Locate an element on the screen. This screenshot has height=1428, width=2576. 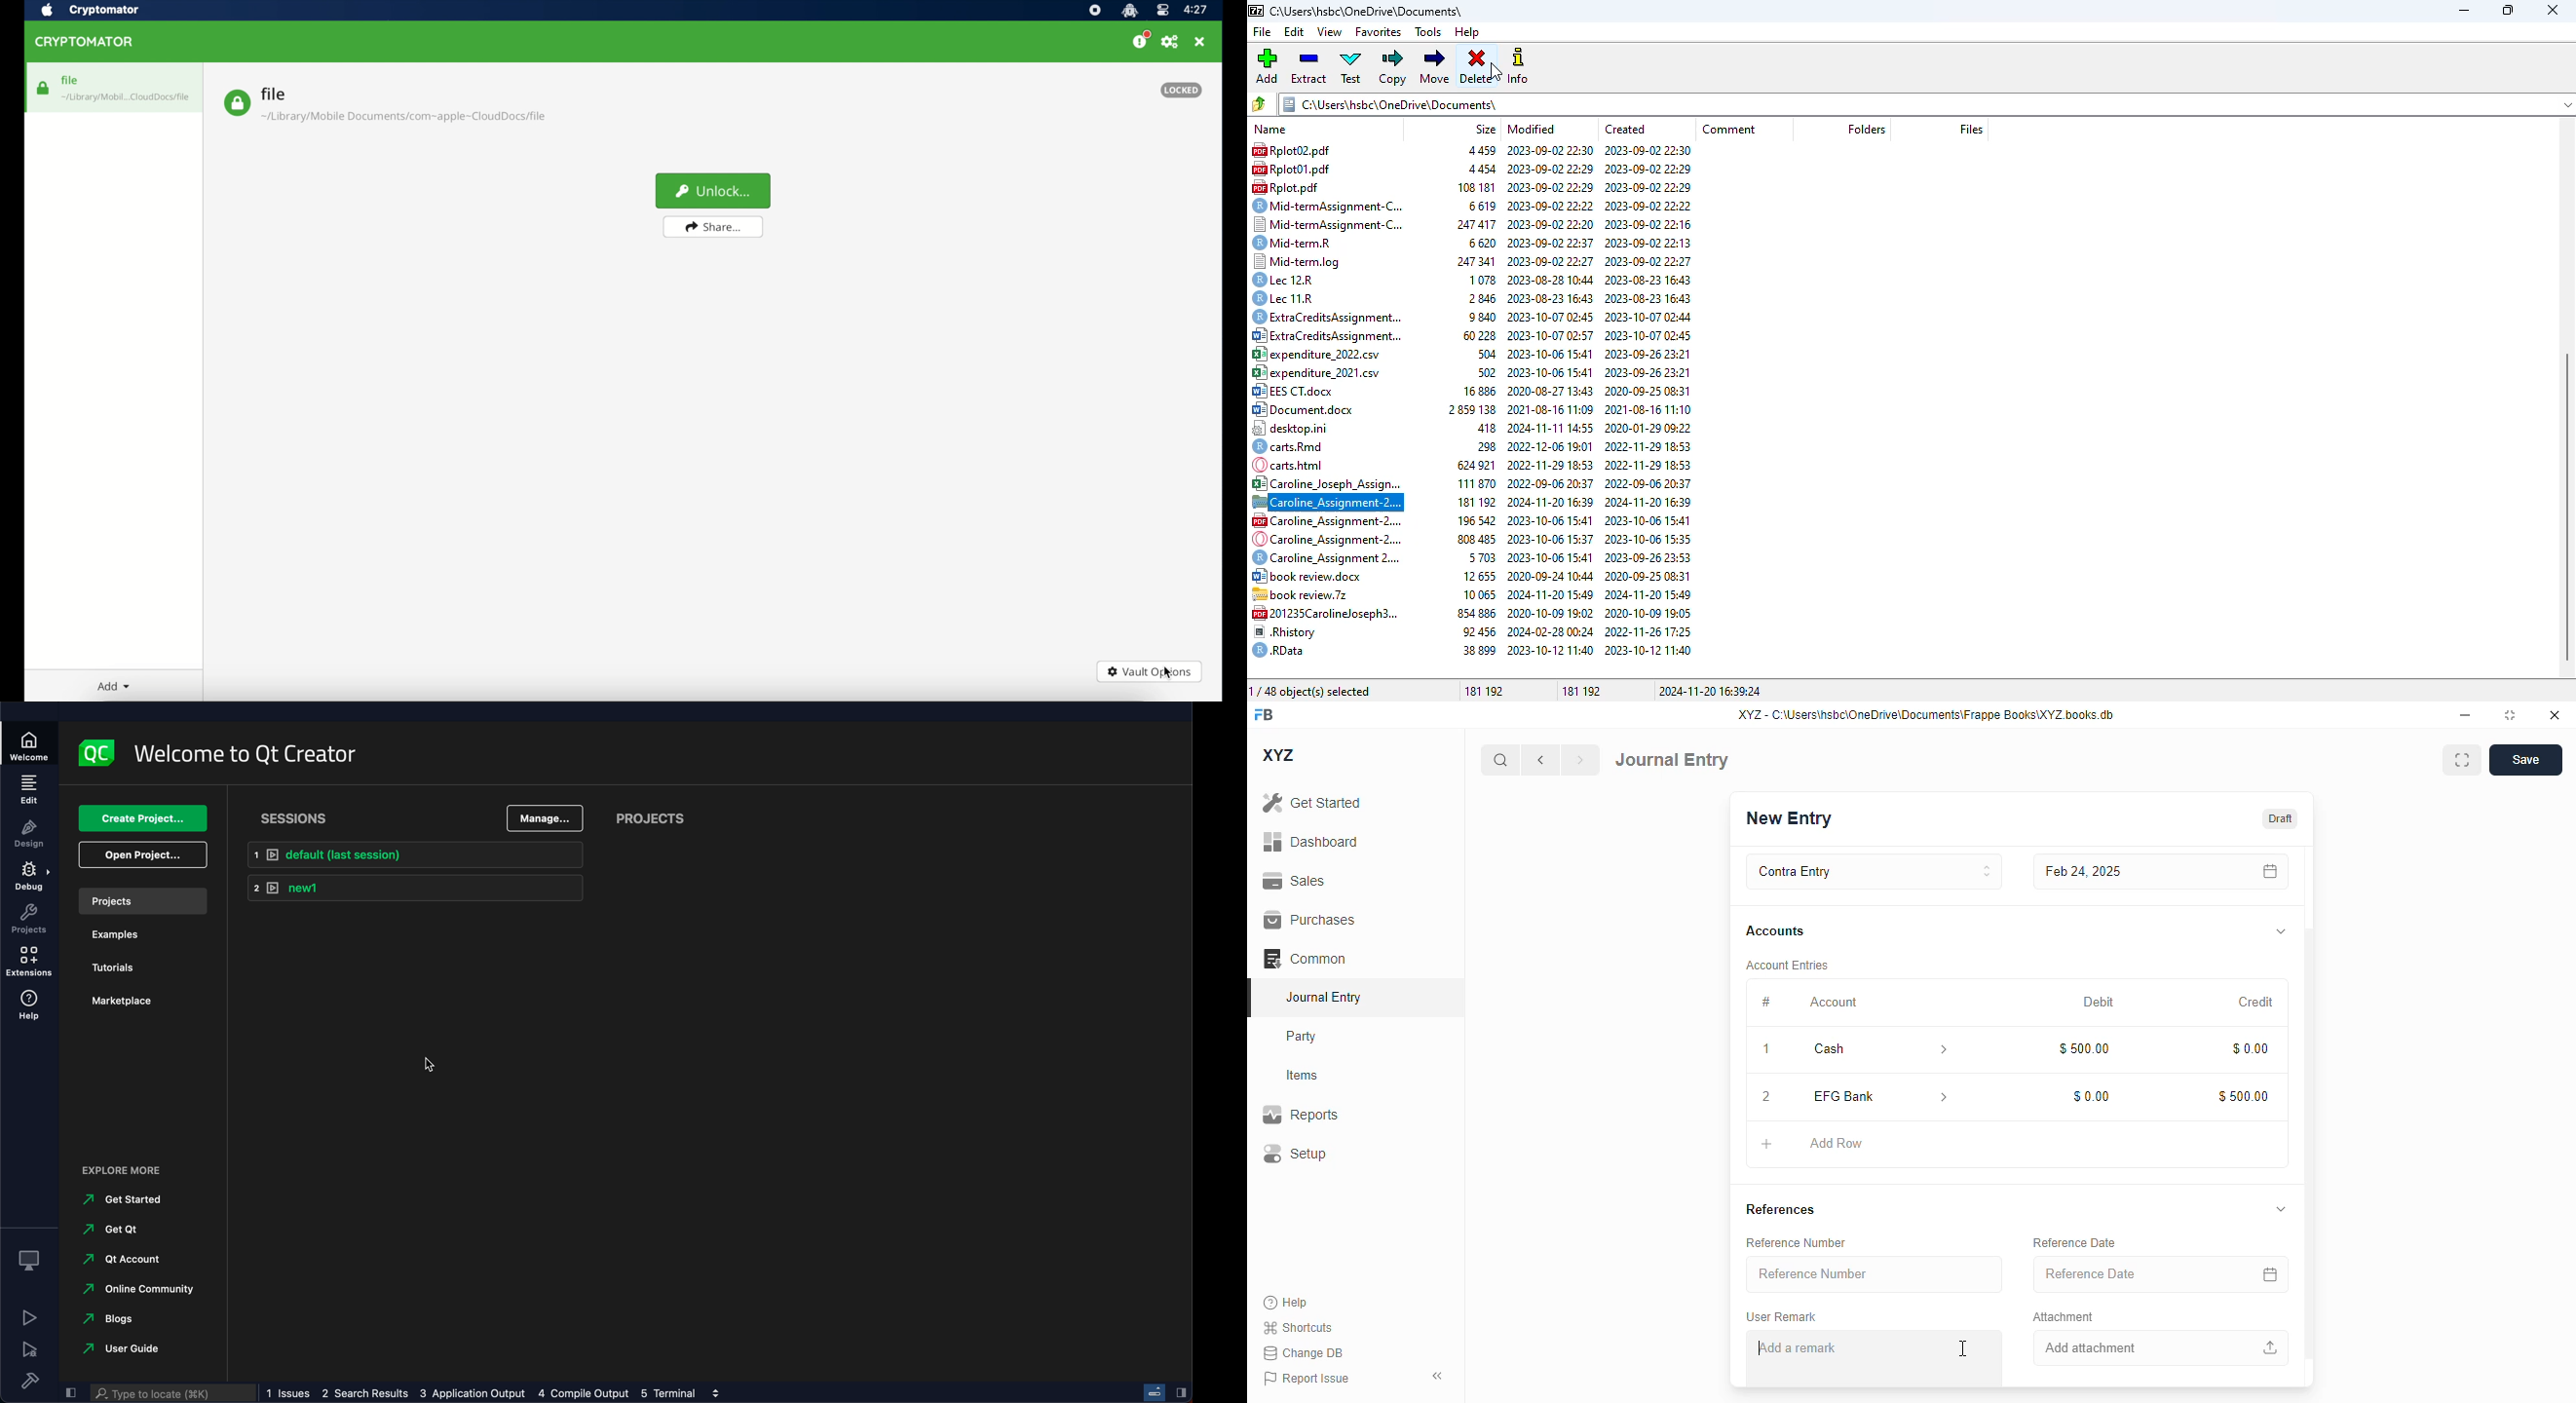
search is located at coordinates (1499, 760).